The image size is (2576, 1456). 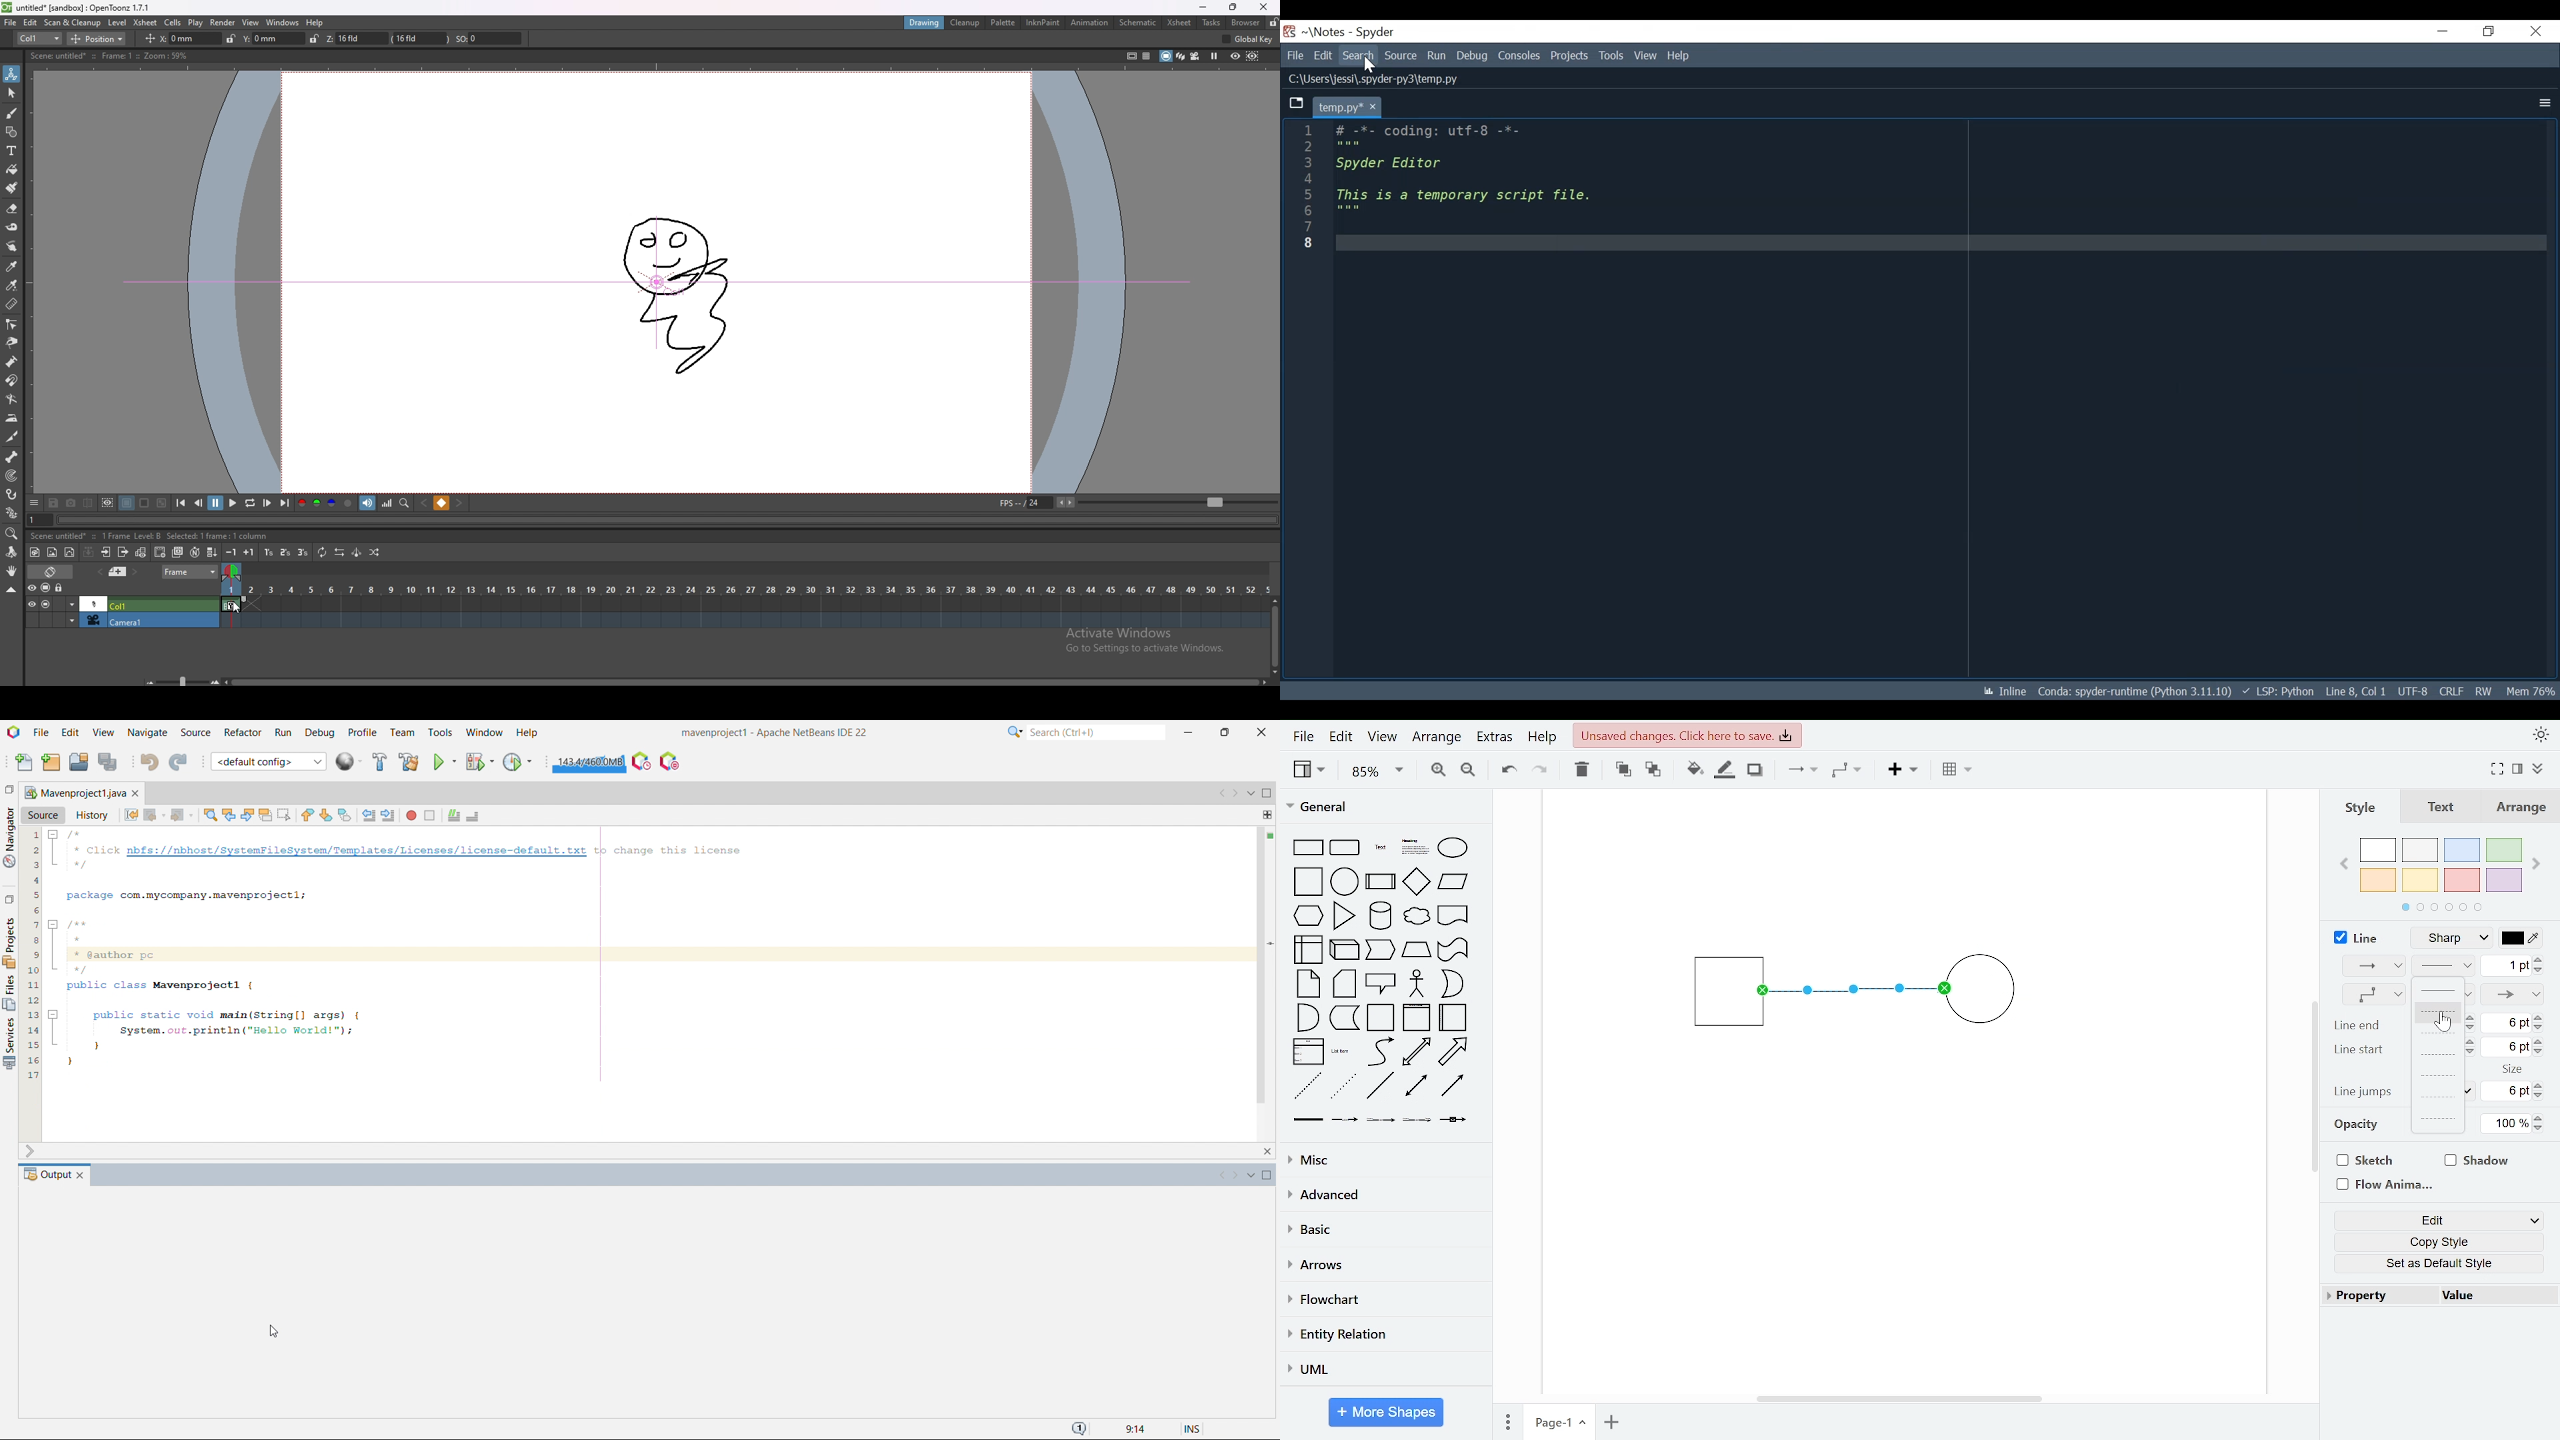 I want to click on , so click(x=348, y=762).